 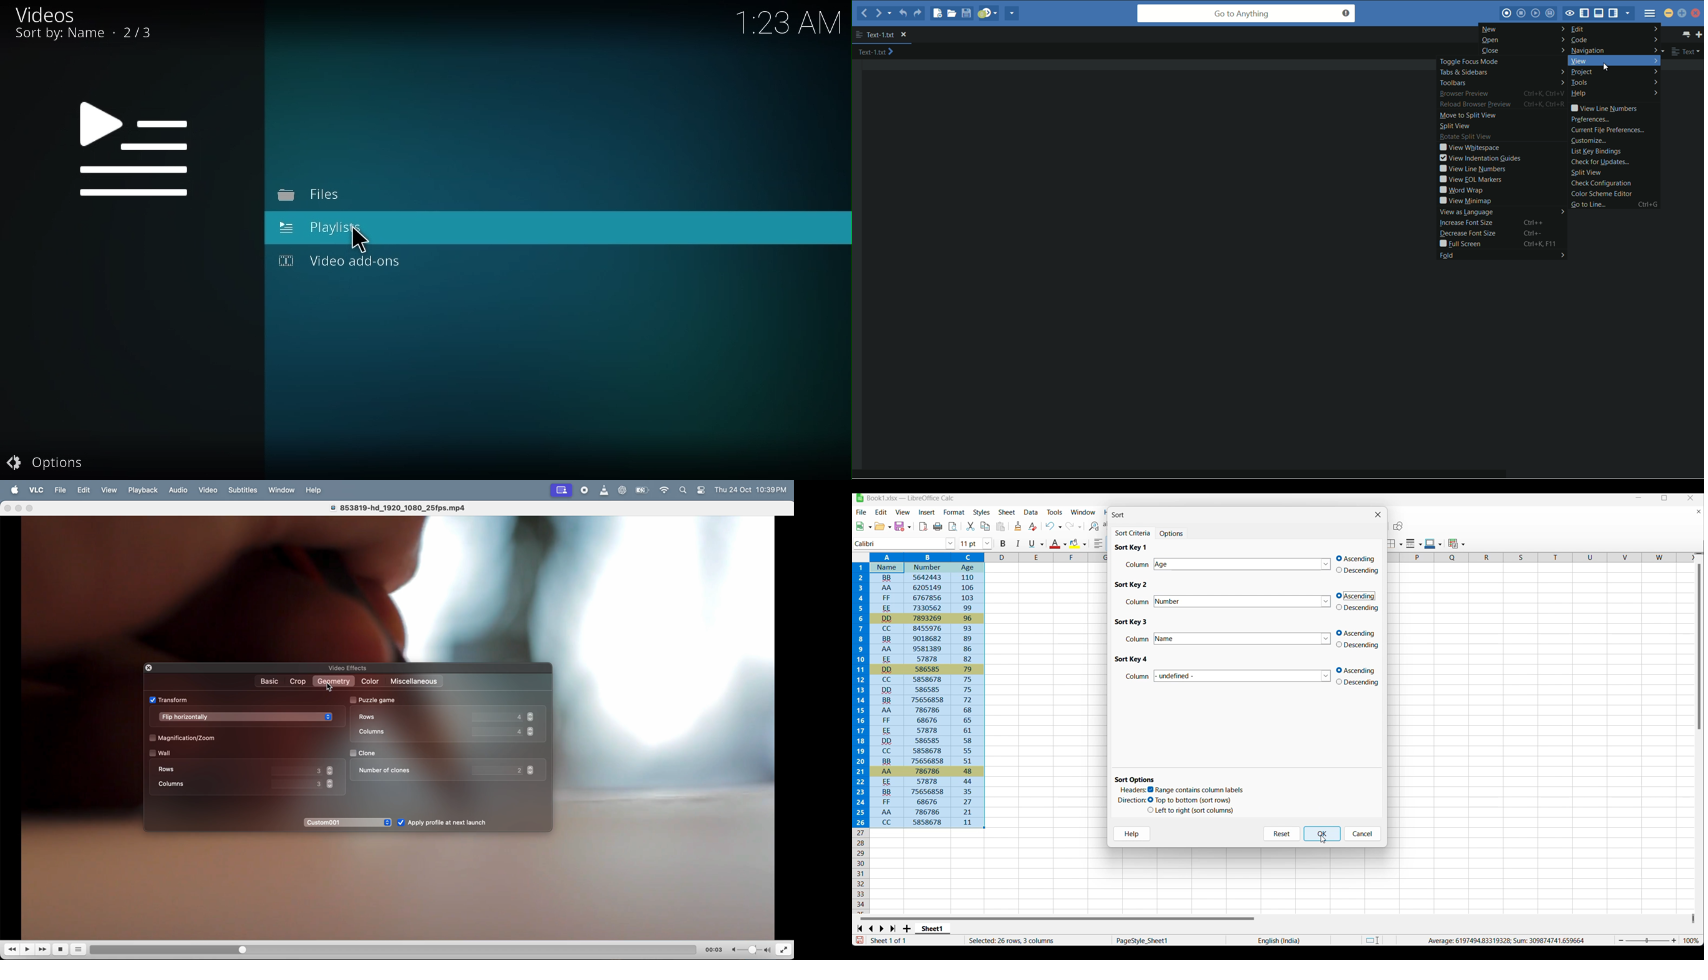 I want to click on Toggle off for Left to right sort for columns, so click(x=1191, y=811).